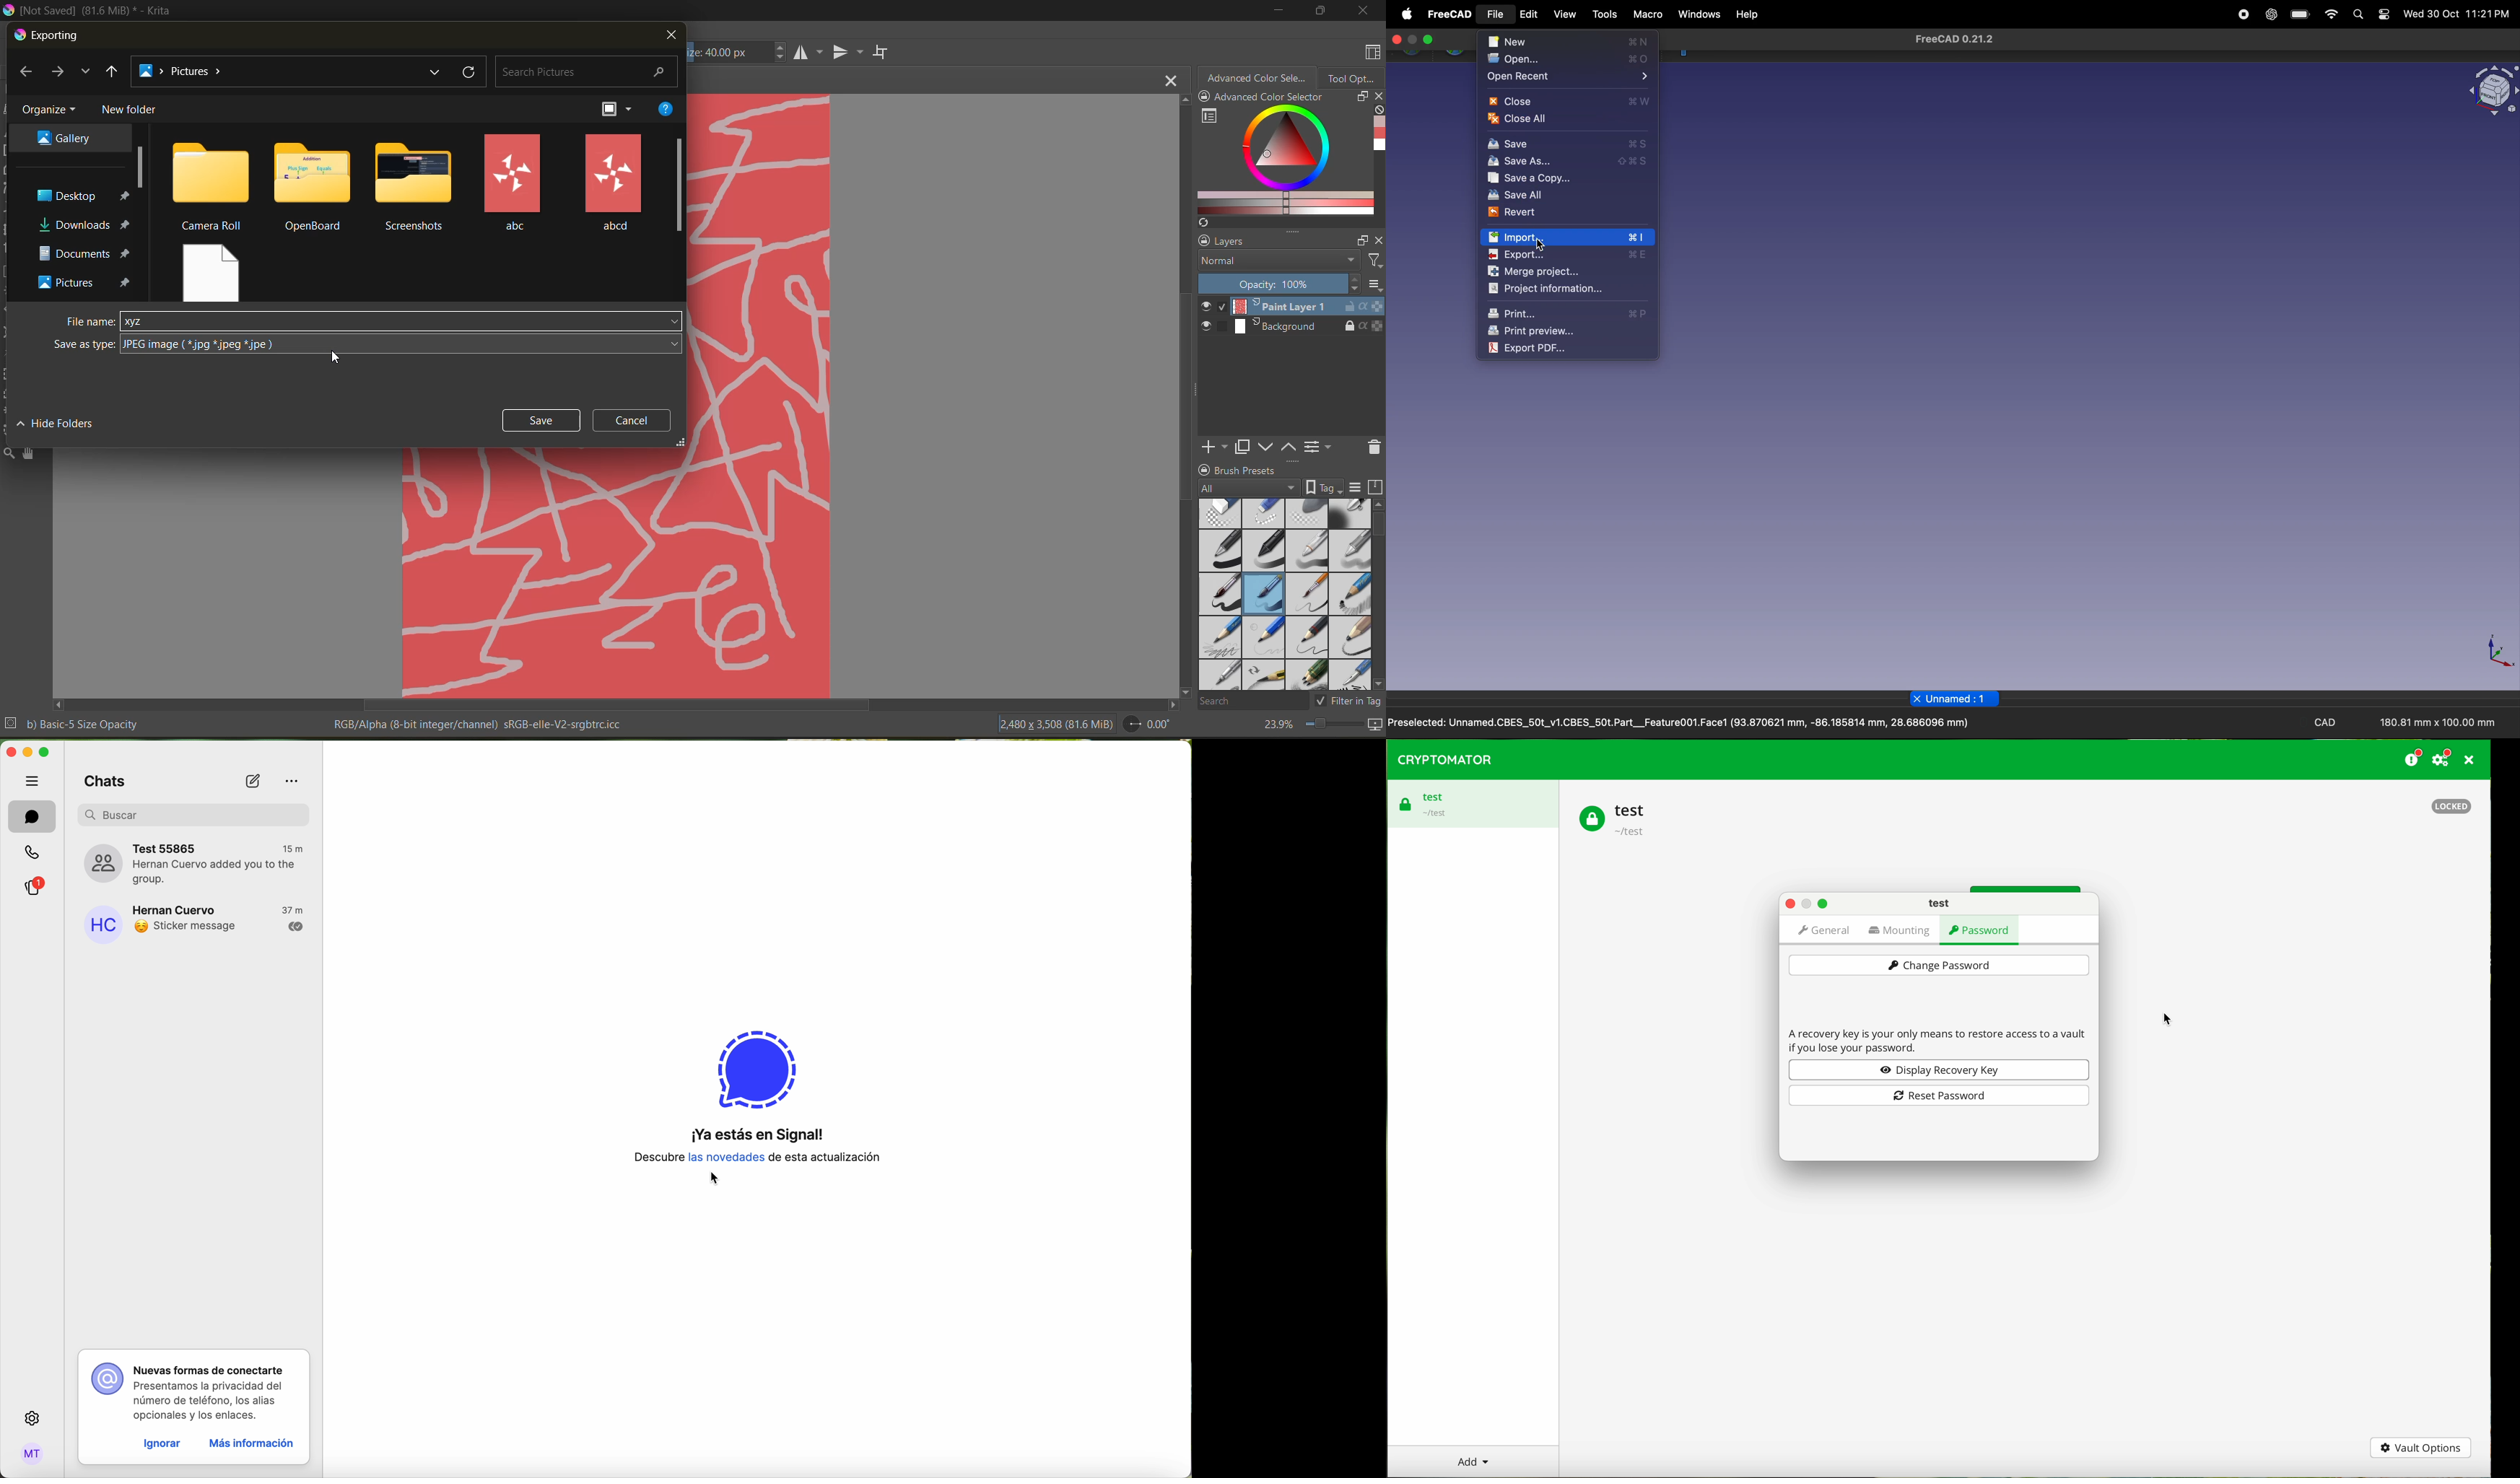  I want to click on save, so click(1568, 143).